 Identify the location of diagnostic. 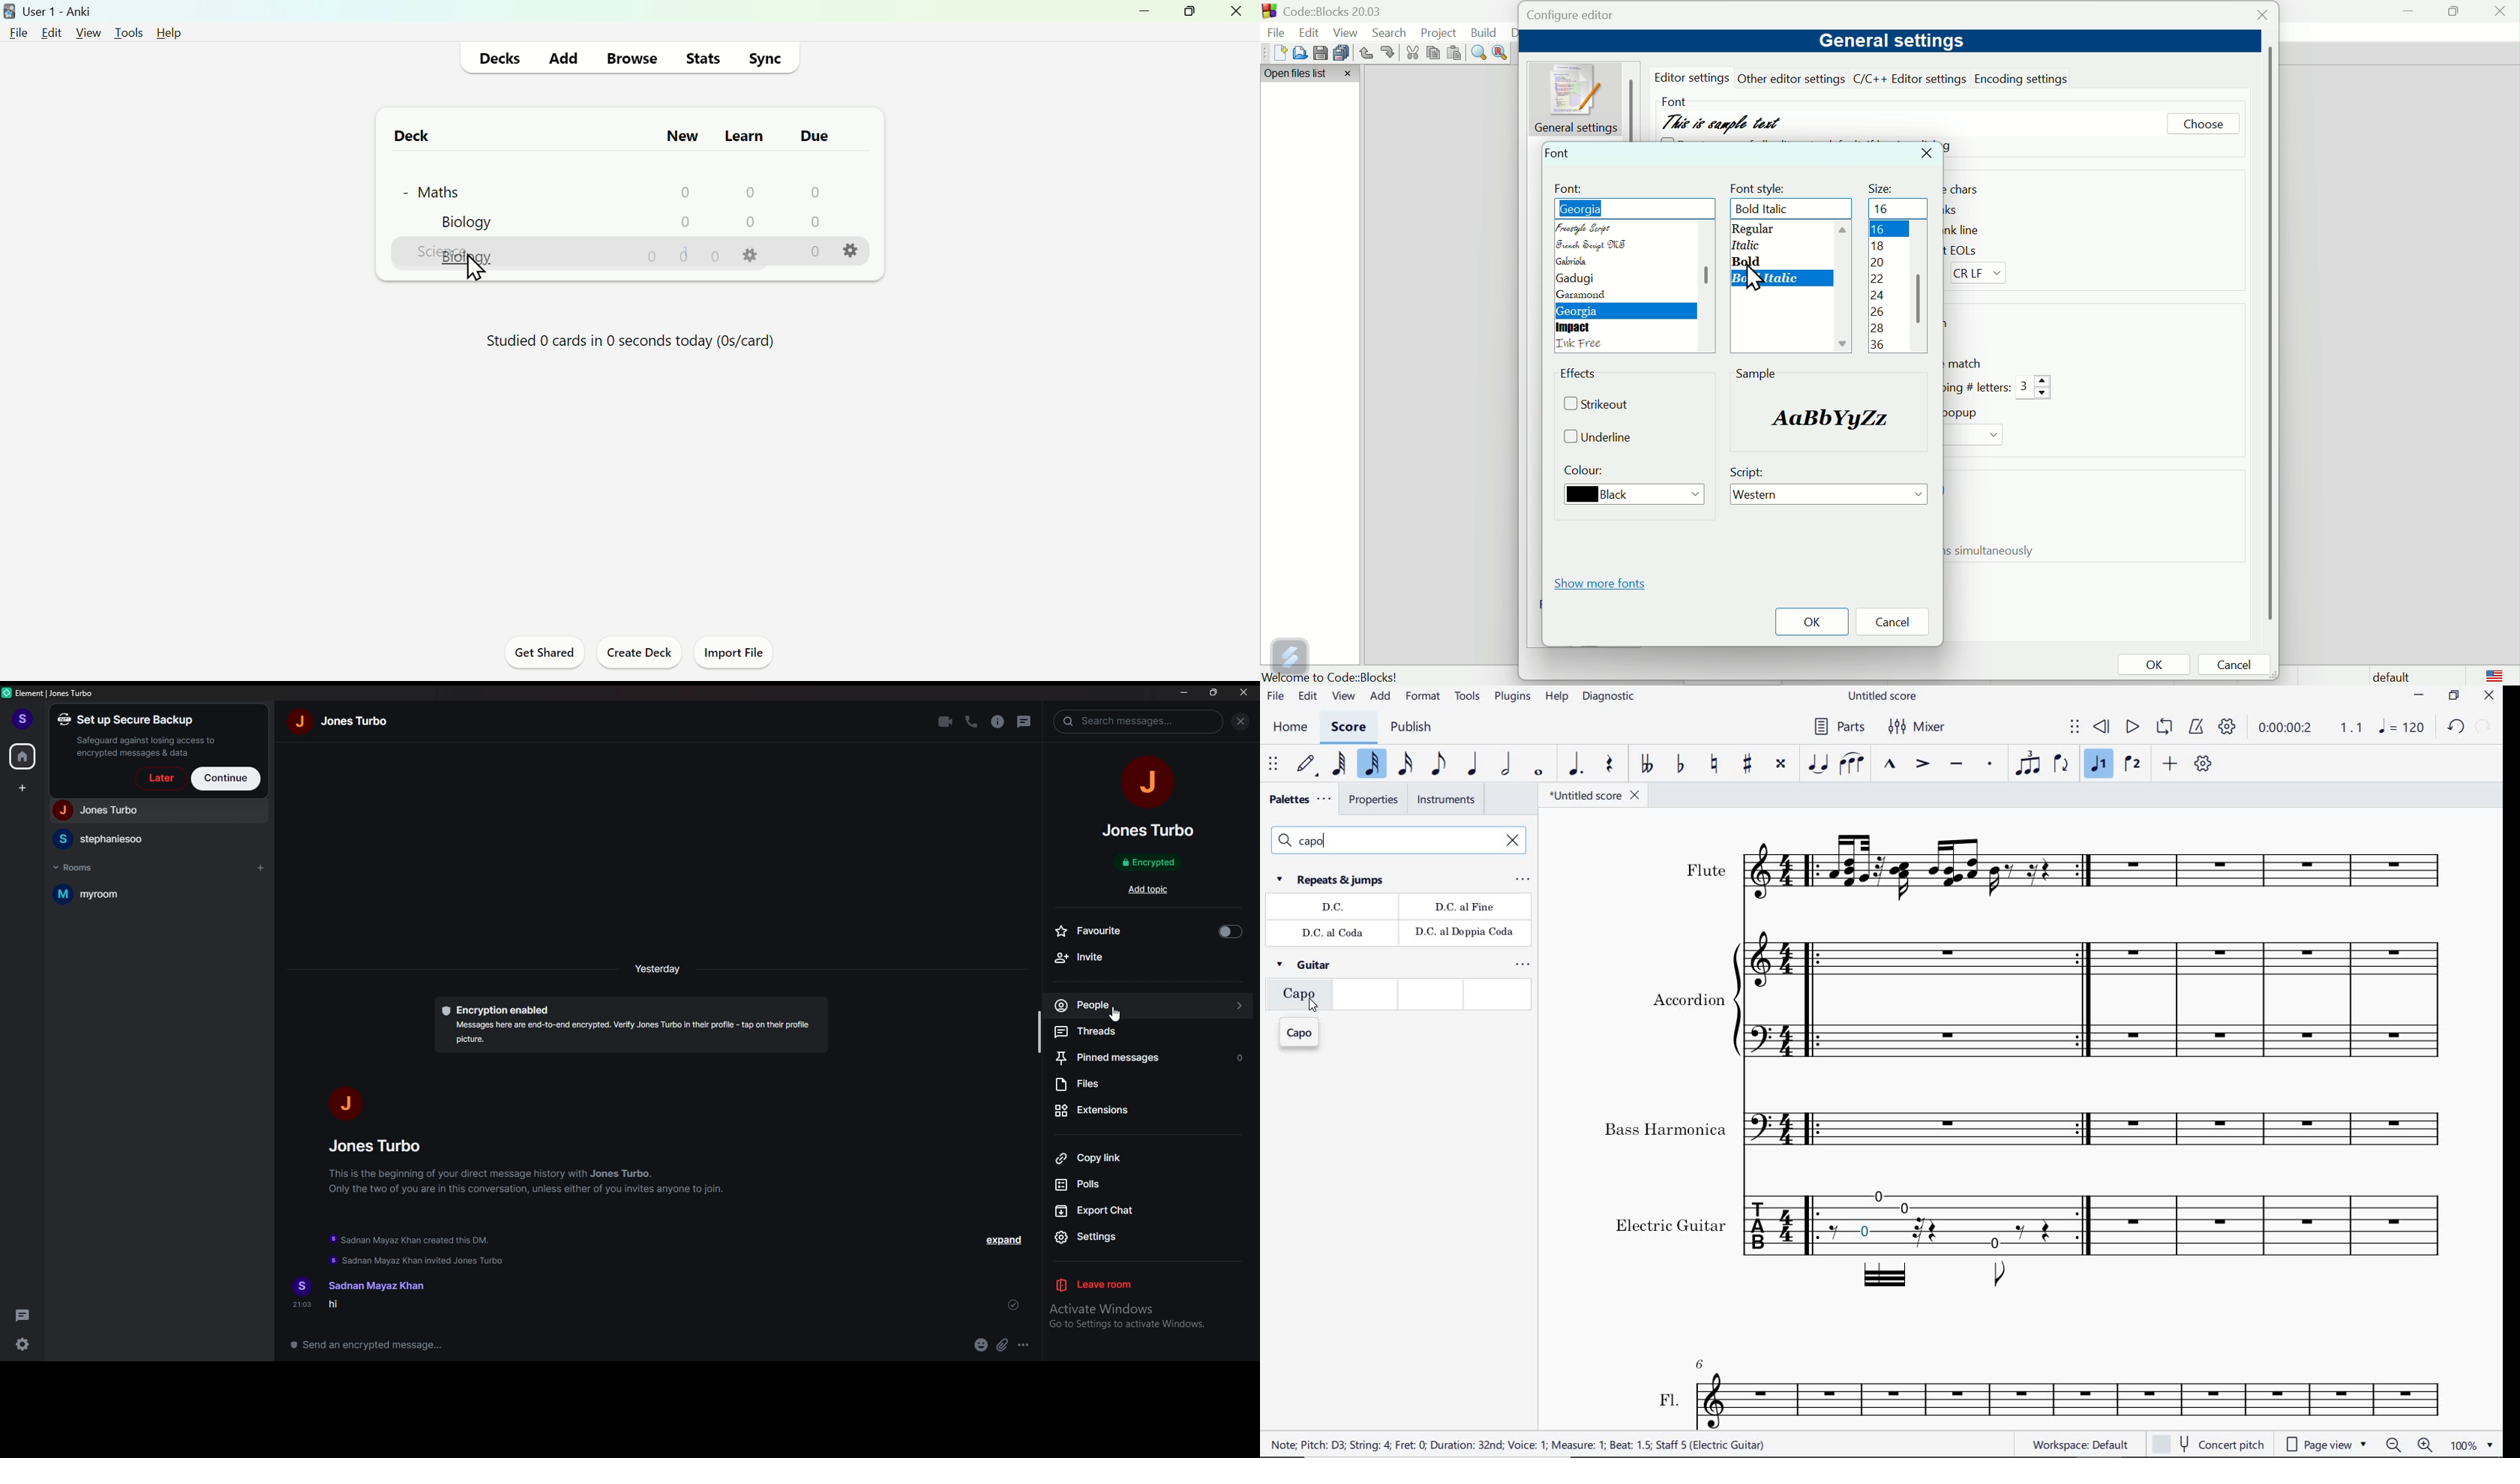
(1608, 699).